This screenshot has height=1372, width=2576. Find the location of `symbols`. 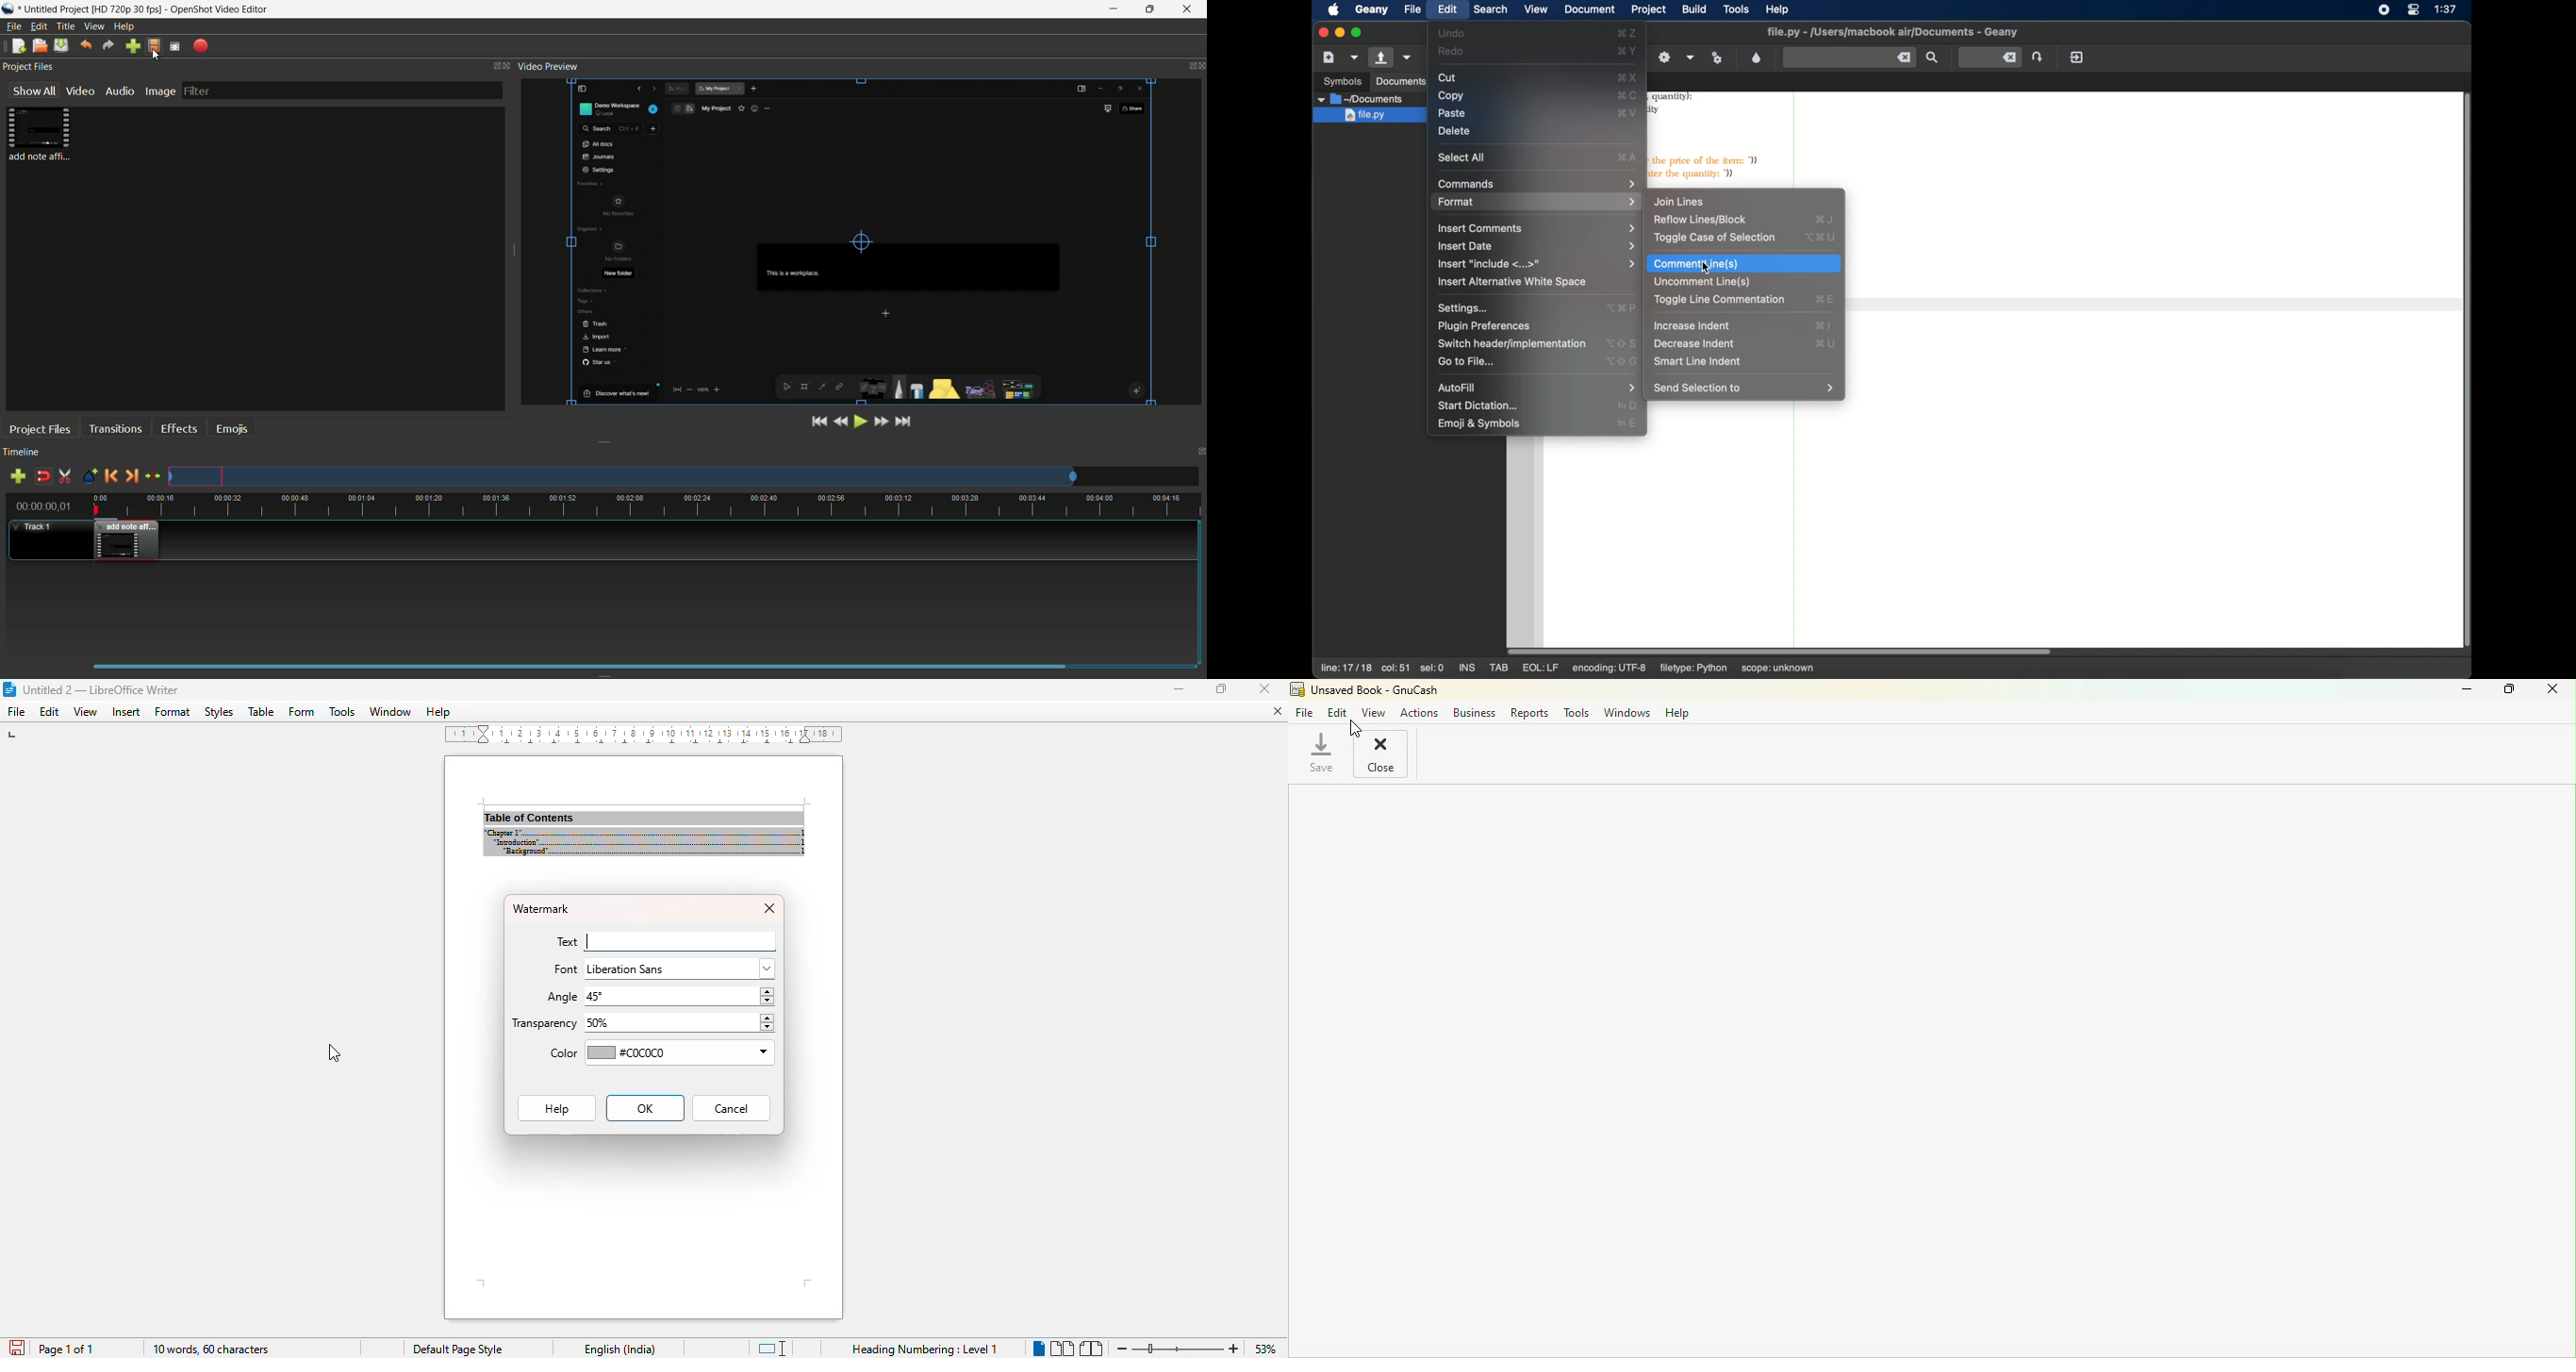

symbols is located at coordinates (1342, 80).